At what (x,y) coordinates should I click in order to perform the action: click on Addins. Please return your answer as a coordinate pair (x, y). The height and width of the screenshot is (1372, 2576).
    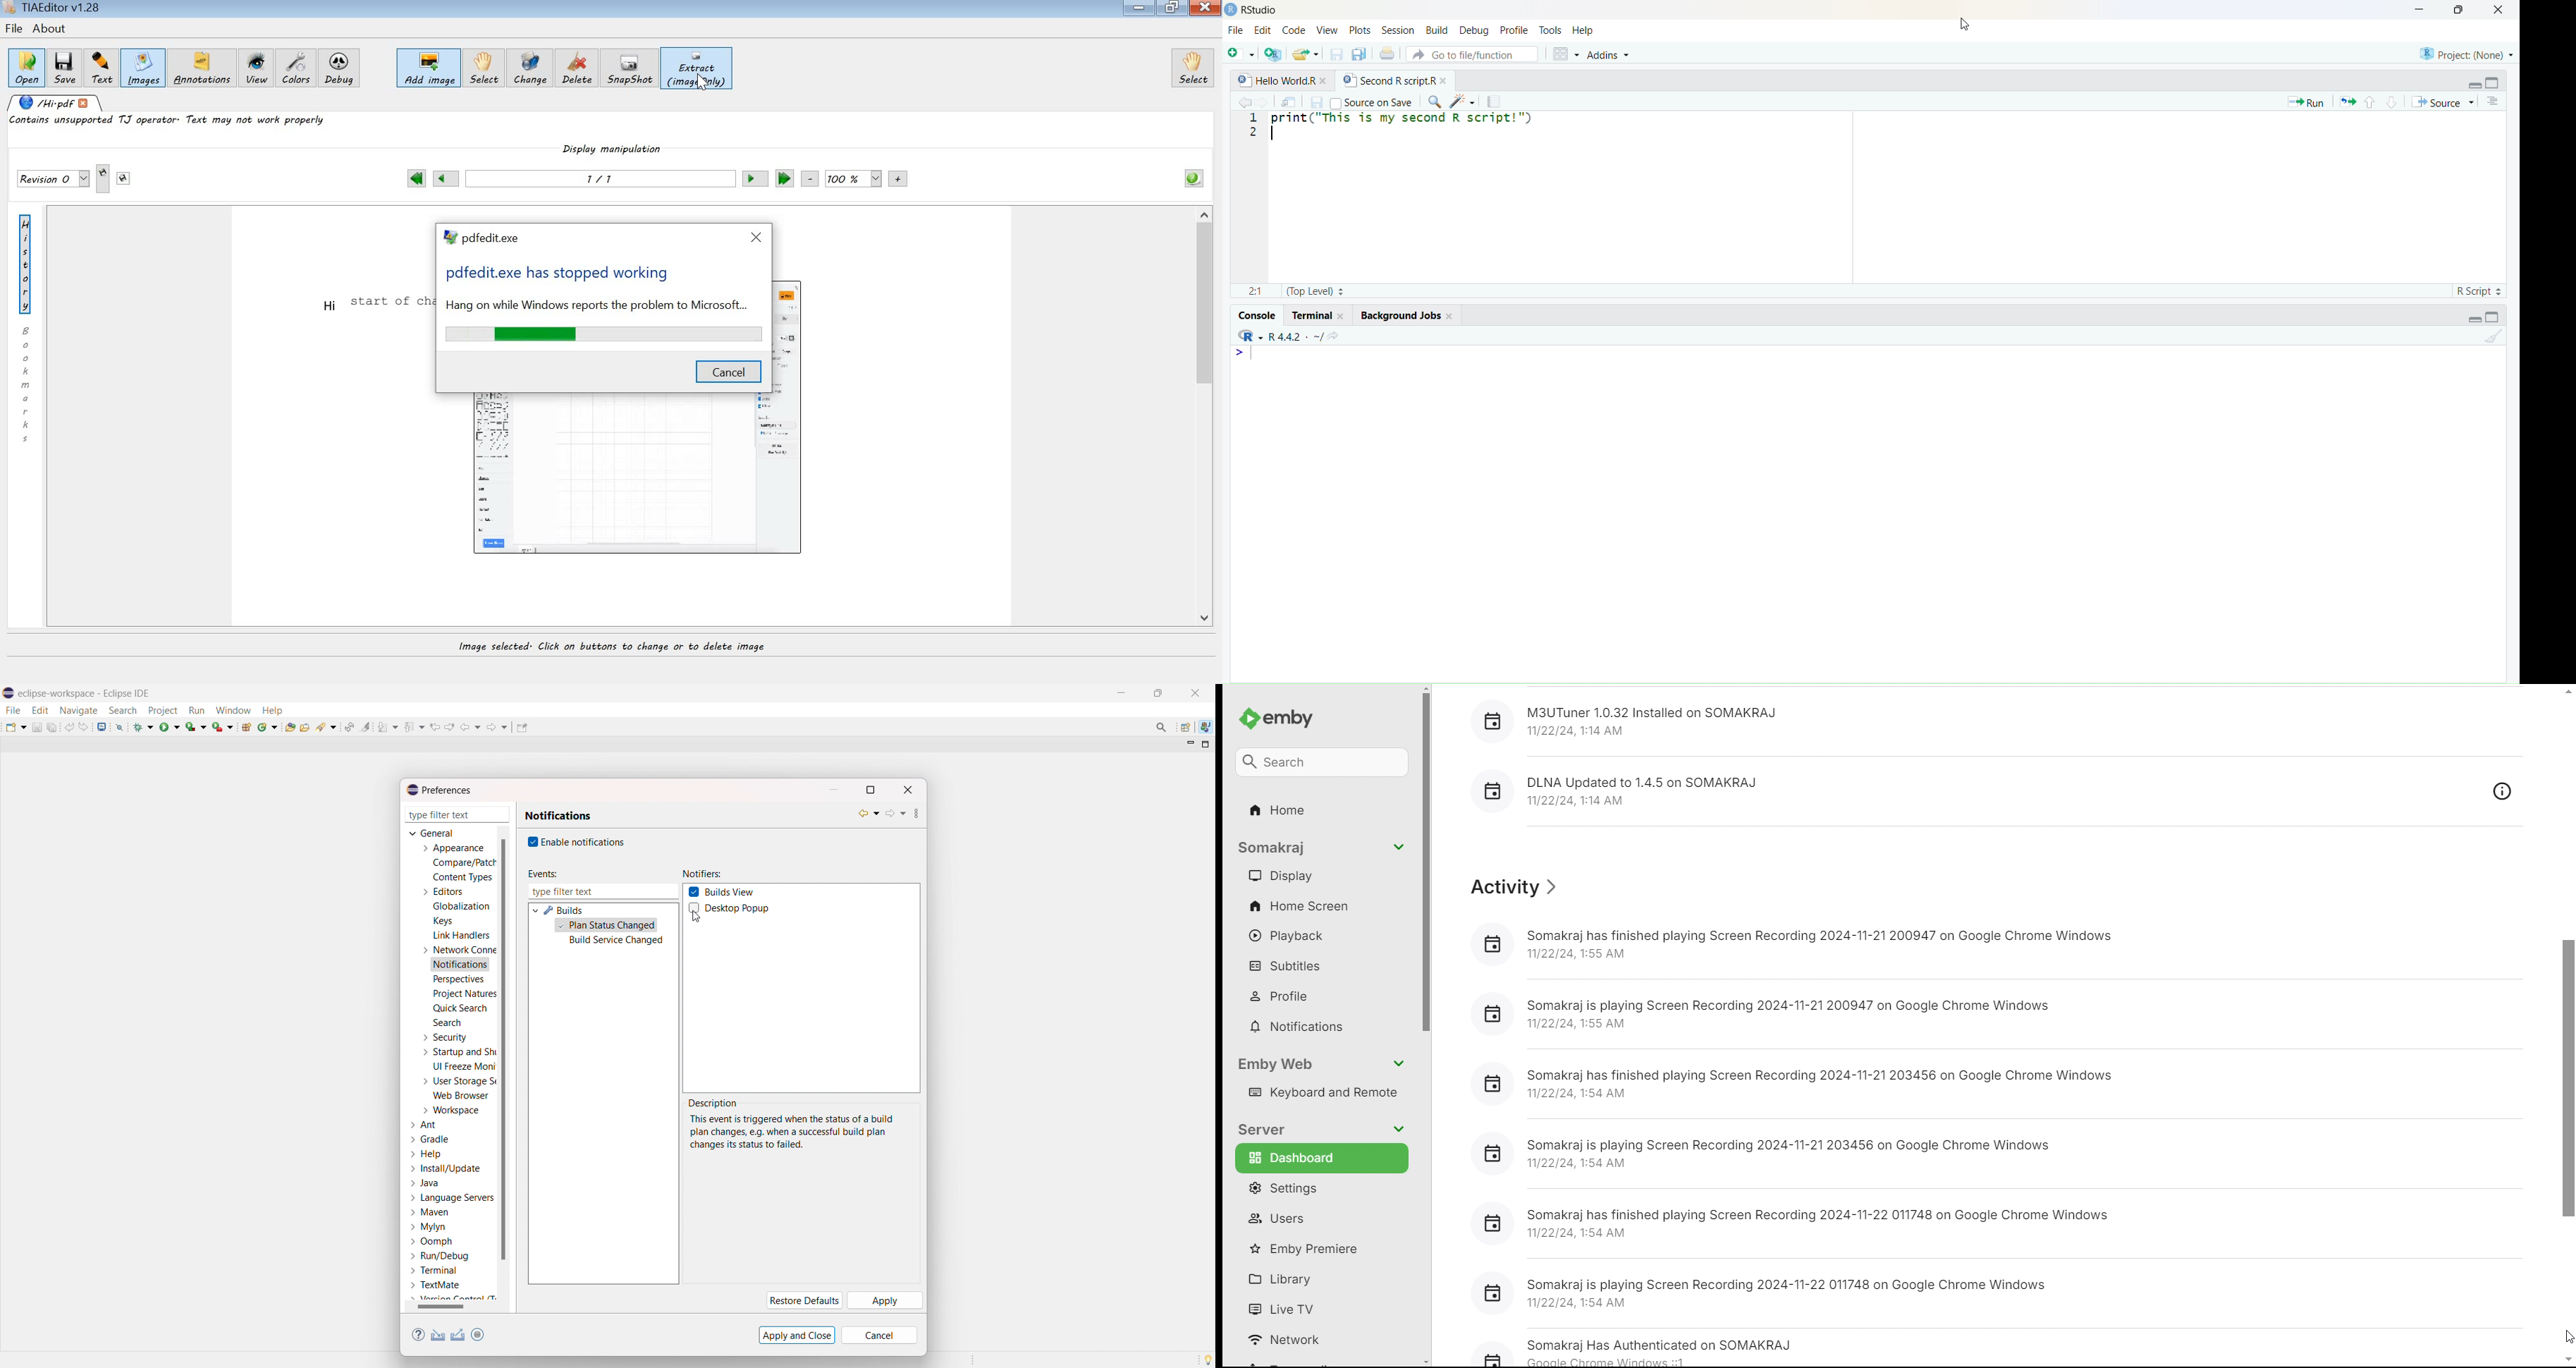
    Looking at the image, I should click on (1610, 55).